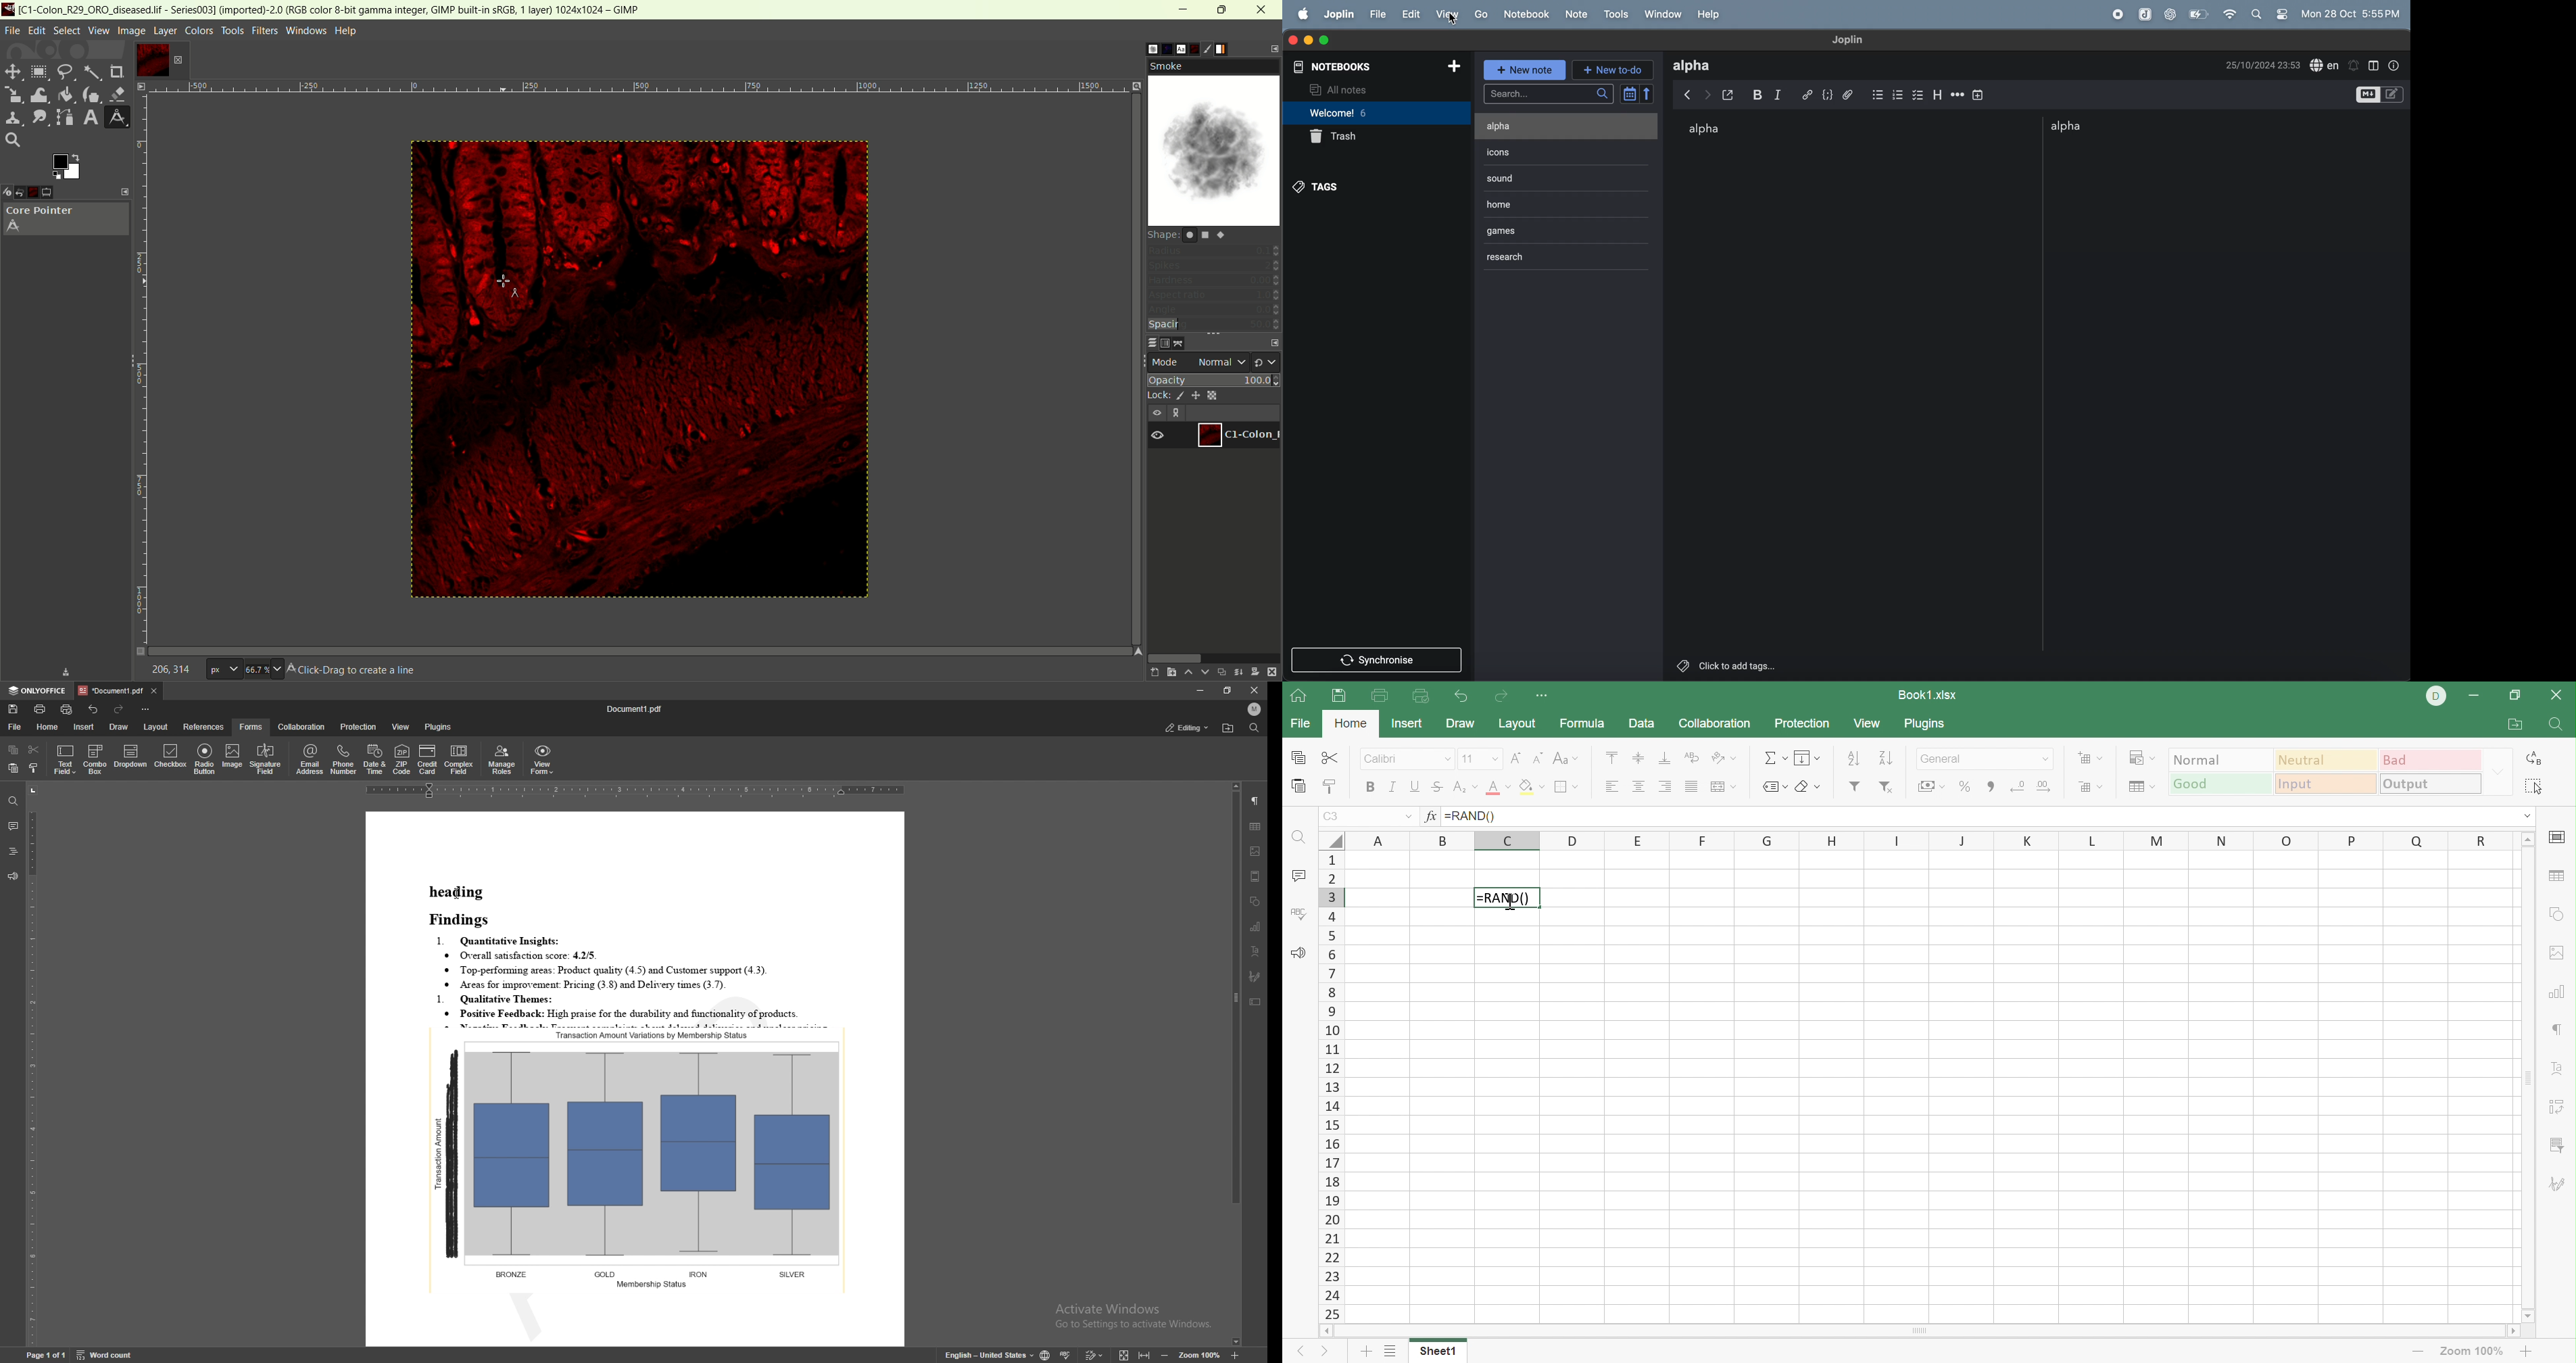  What do you see at coordinates (2556, 990) in the screenshot?
I see `Chart settings` at bounding box center [2556, 990].